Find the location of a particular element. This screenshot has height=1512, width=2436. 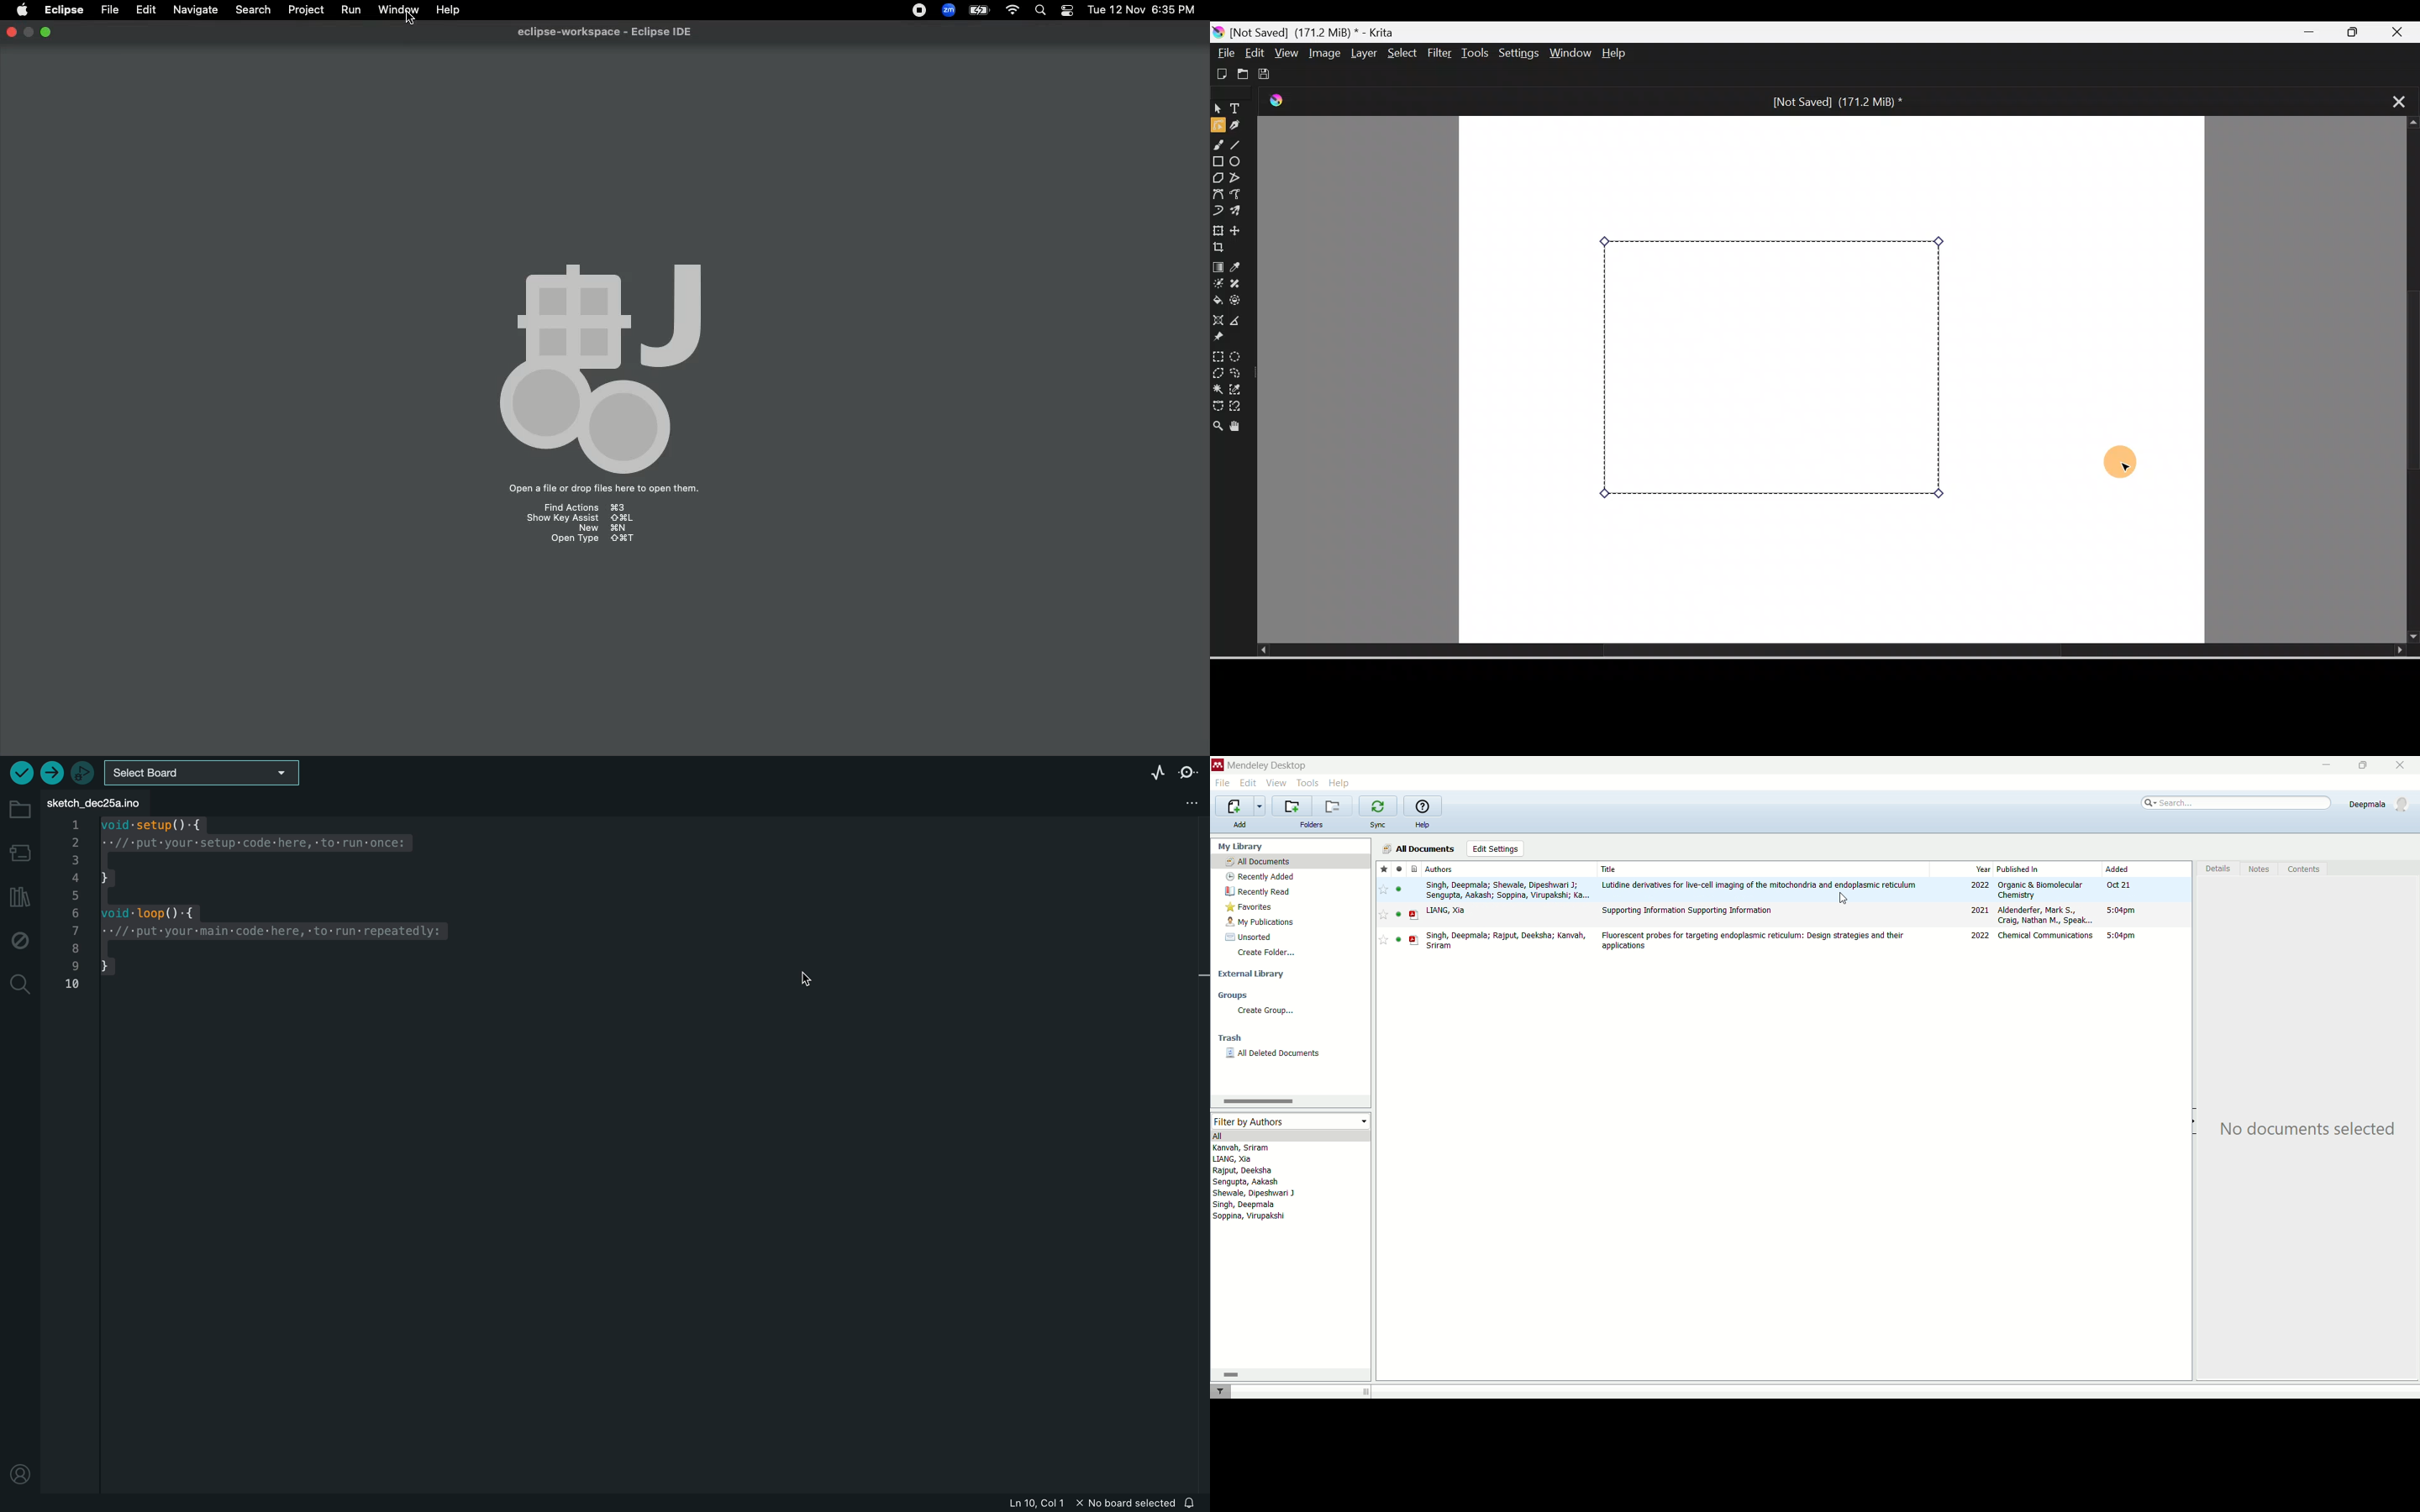

unread is located at coordinates (1398, 914).